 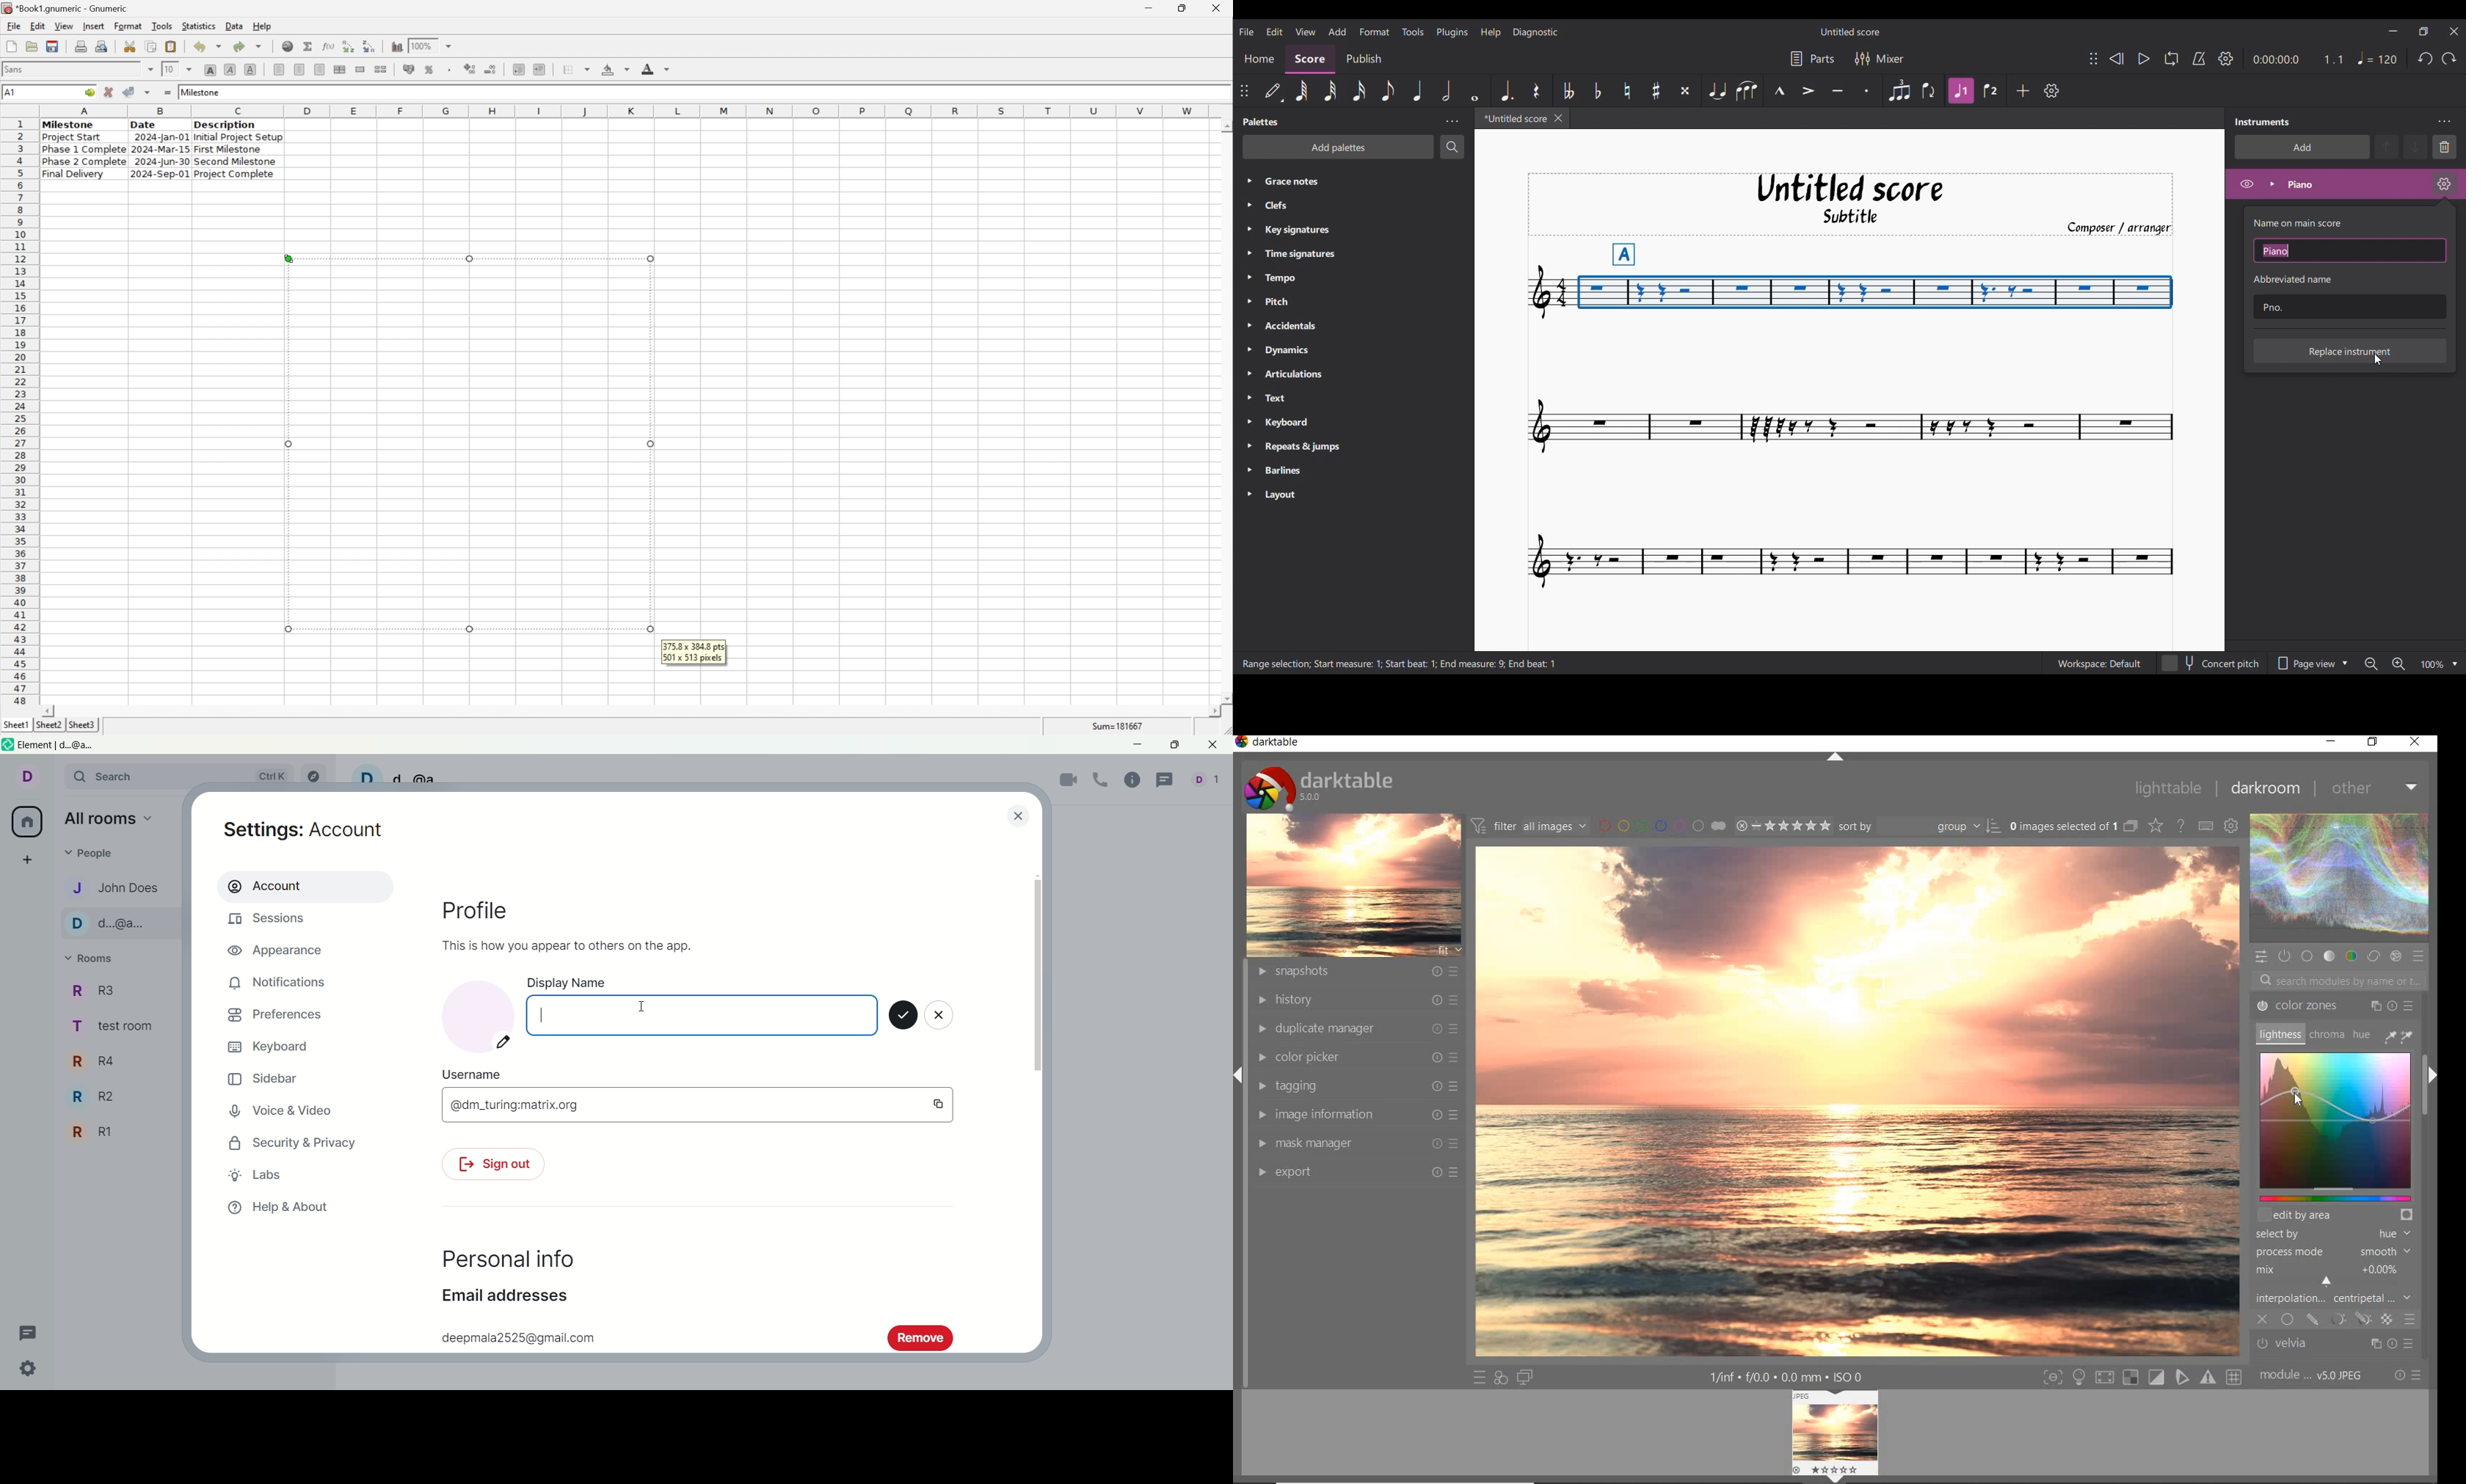 What do you see at coordinates (1039, 1107) in the screenshot?
I see `vertical scroll bar` at bounding box center [1039, 1107].